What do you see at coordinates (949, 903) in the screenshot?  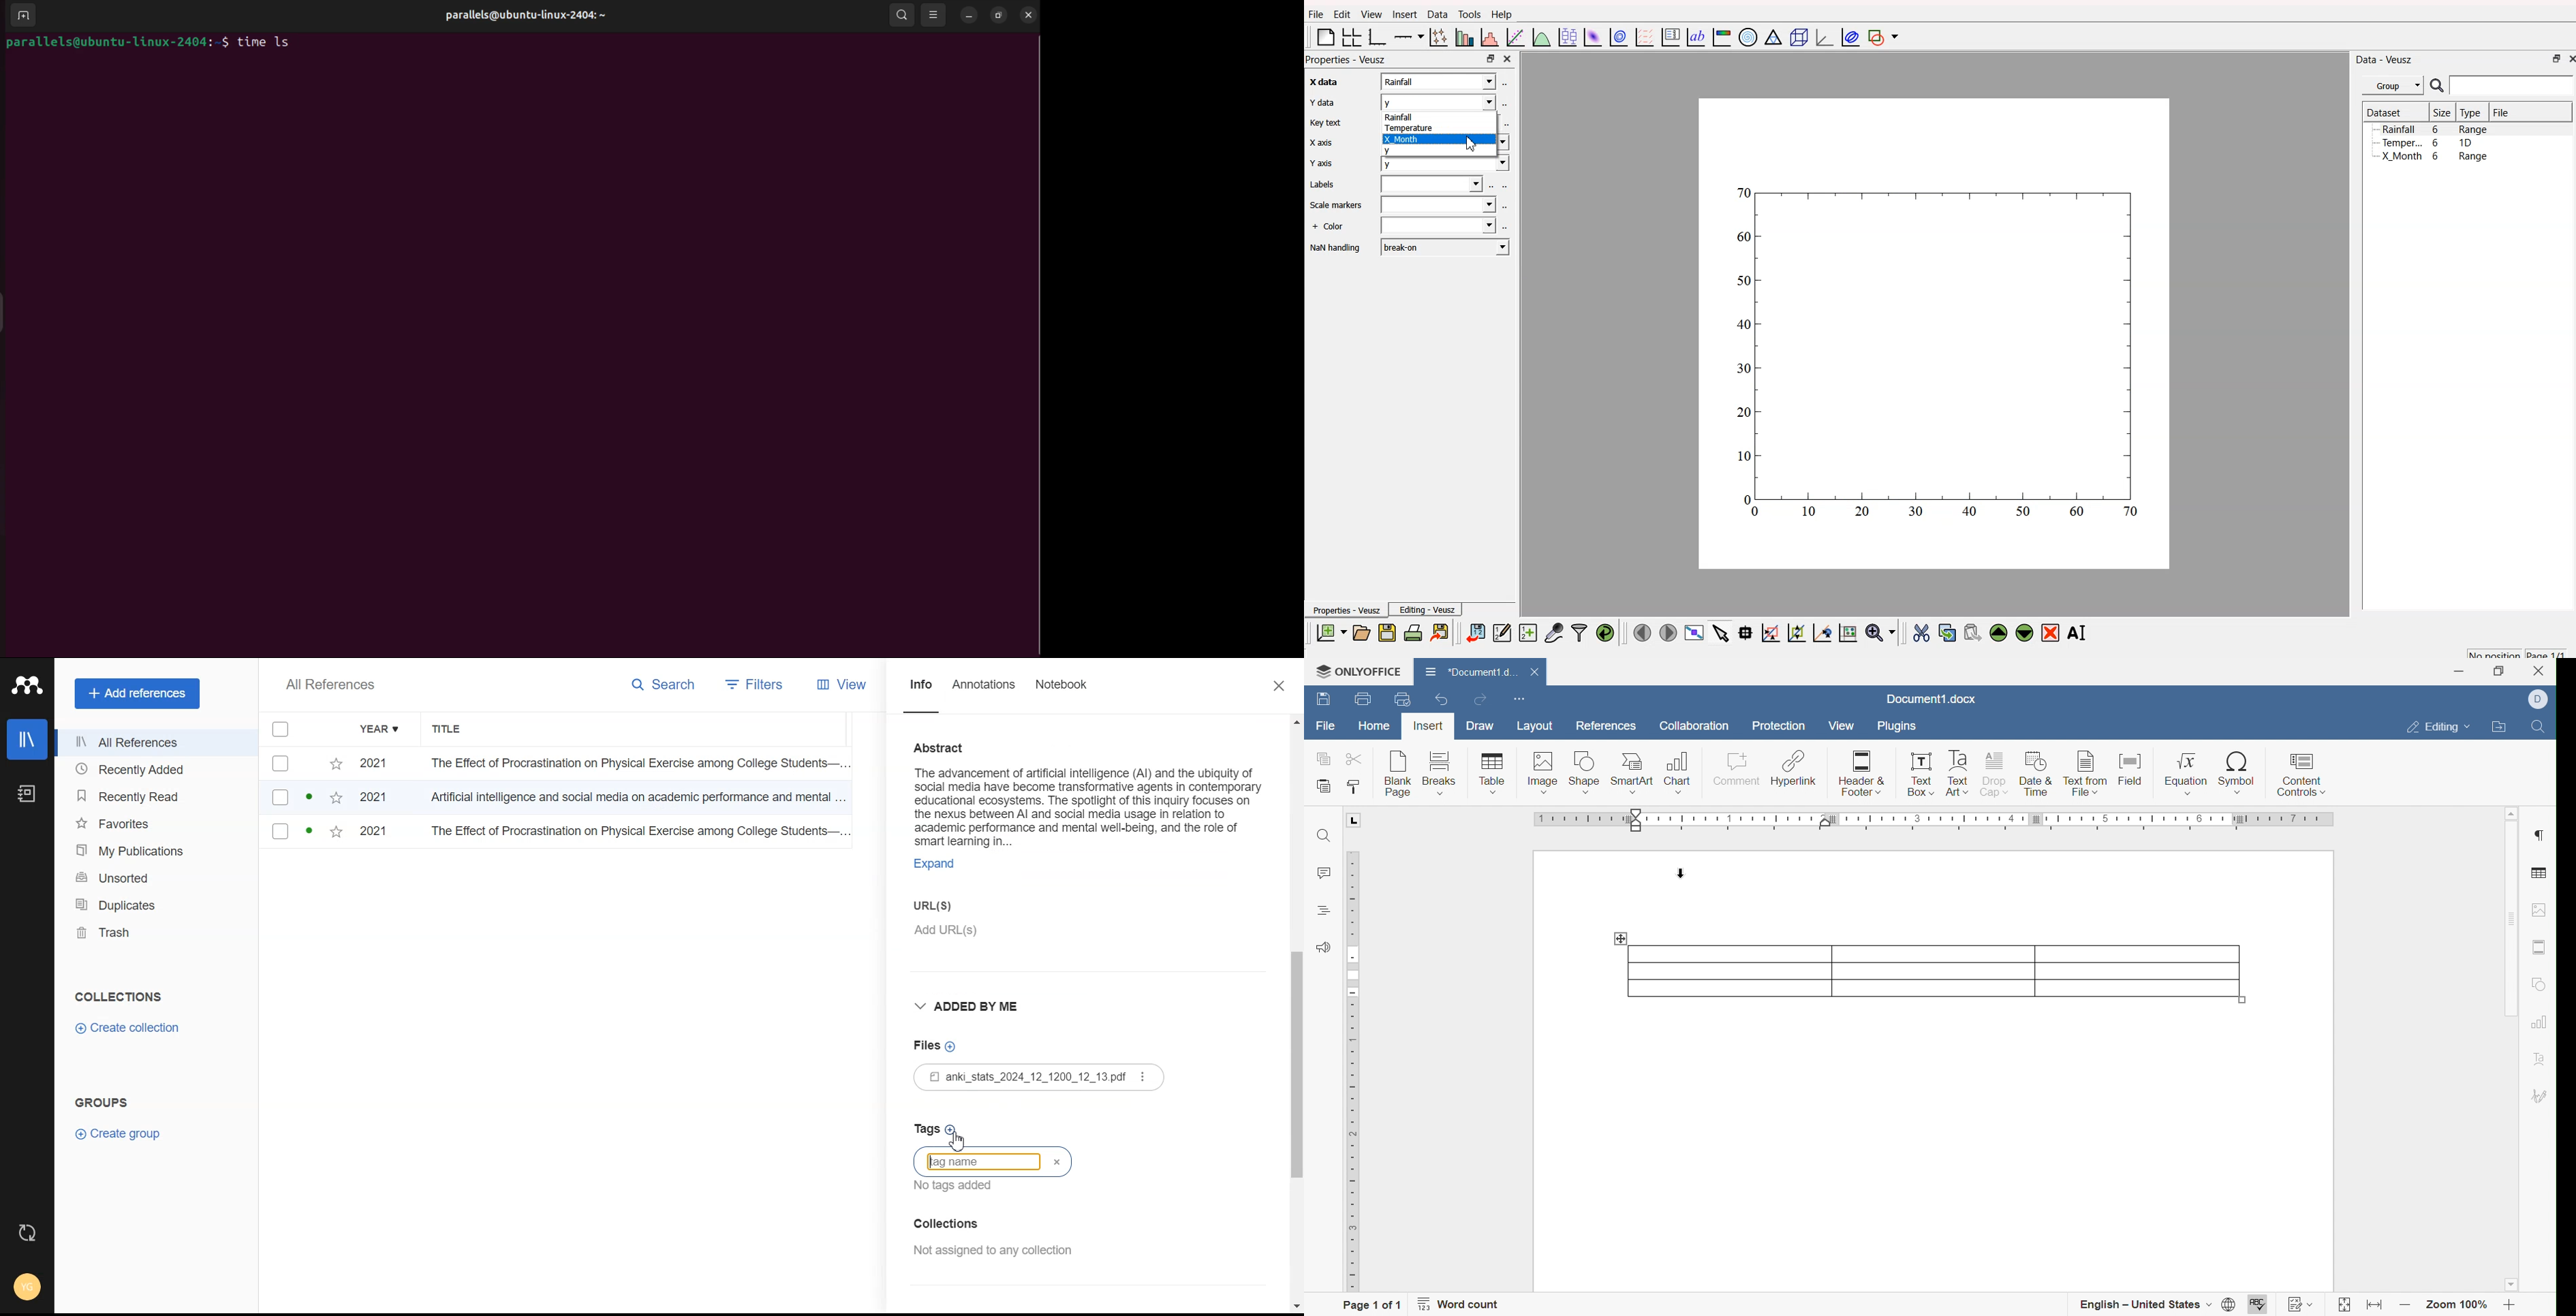 I see `Enter URLS` at bounding box center [949, 903].